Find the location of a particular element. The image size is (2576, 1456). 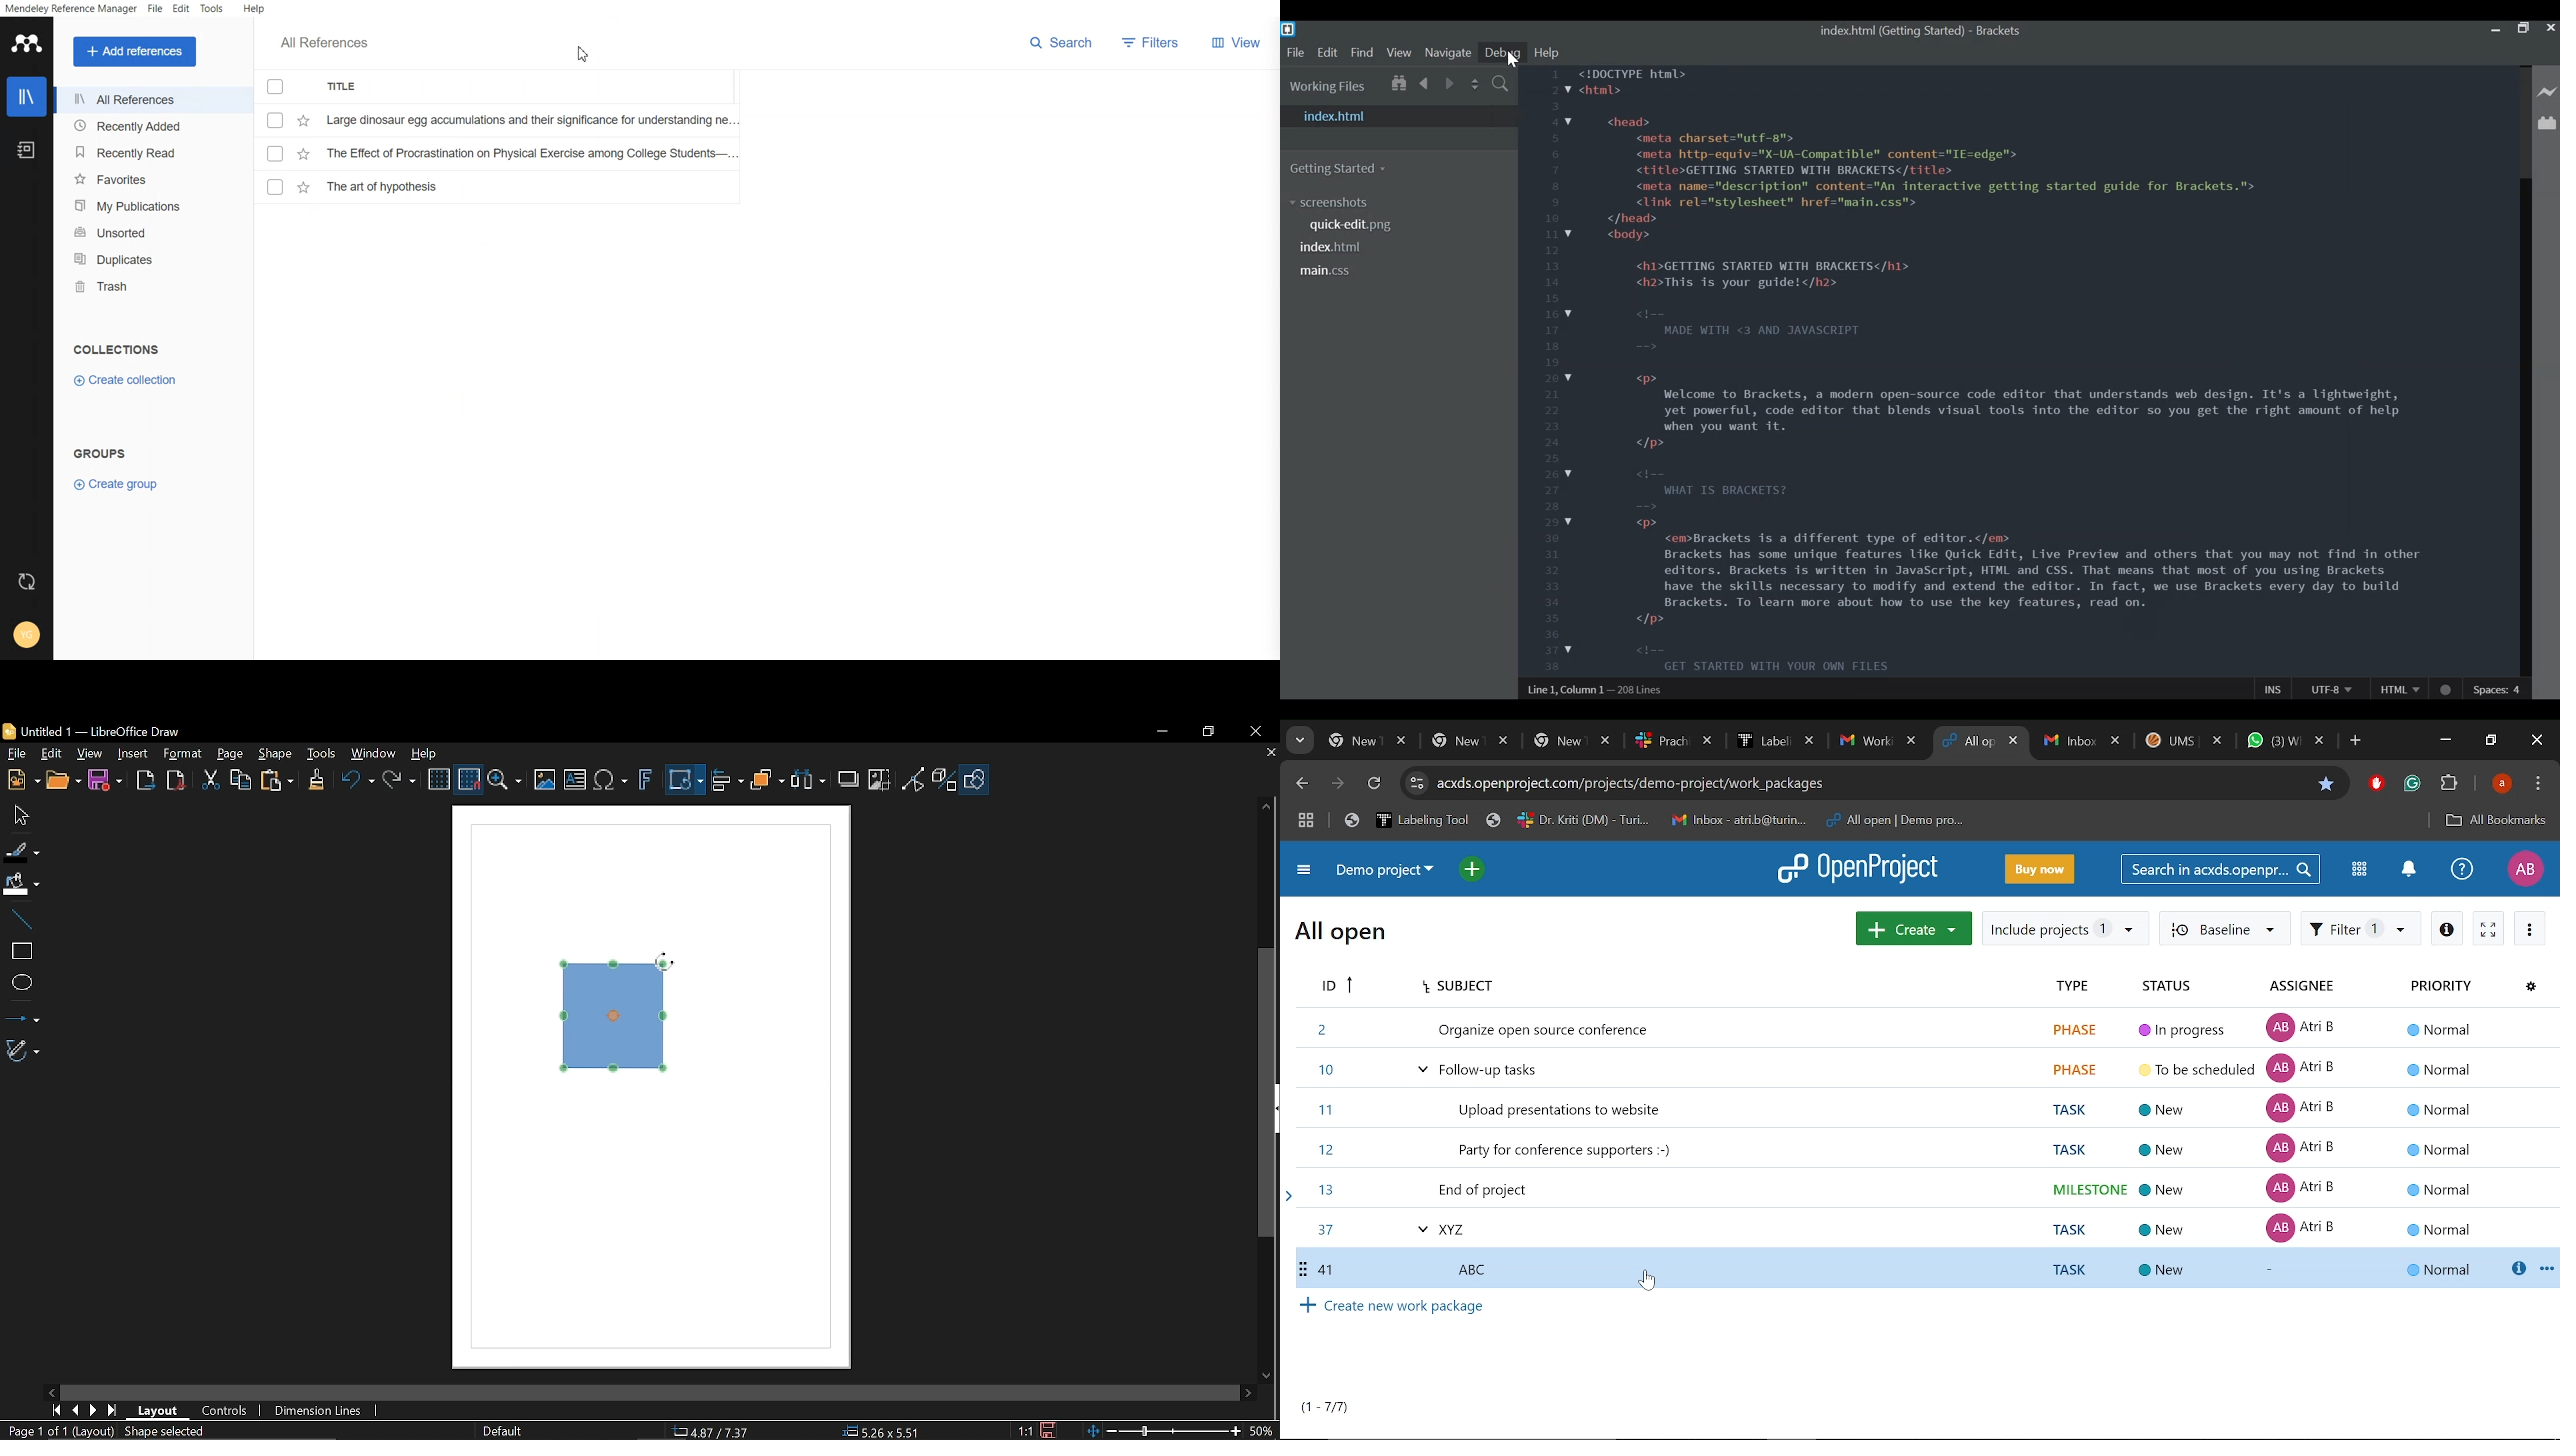

Insert equation is located at coordinates (611, 781).